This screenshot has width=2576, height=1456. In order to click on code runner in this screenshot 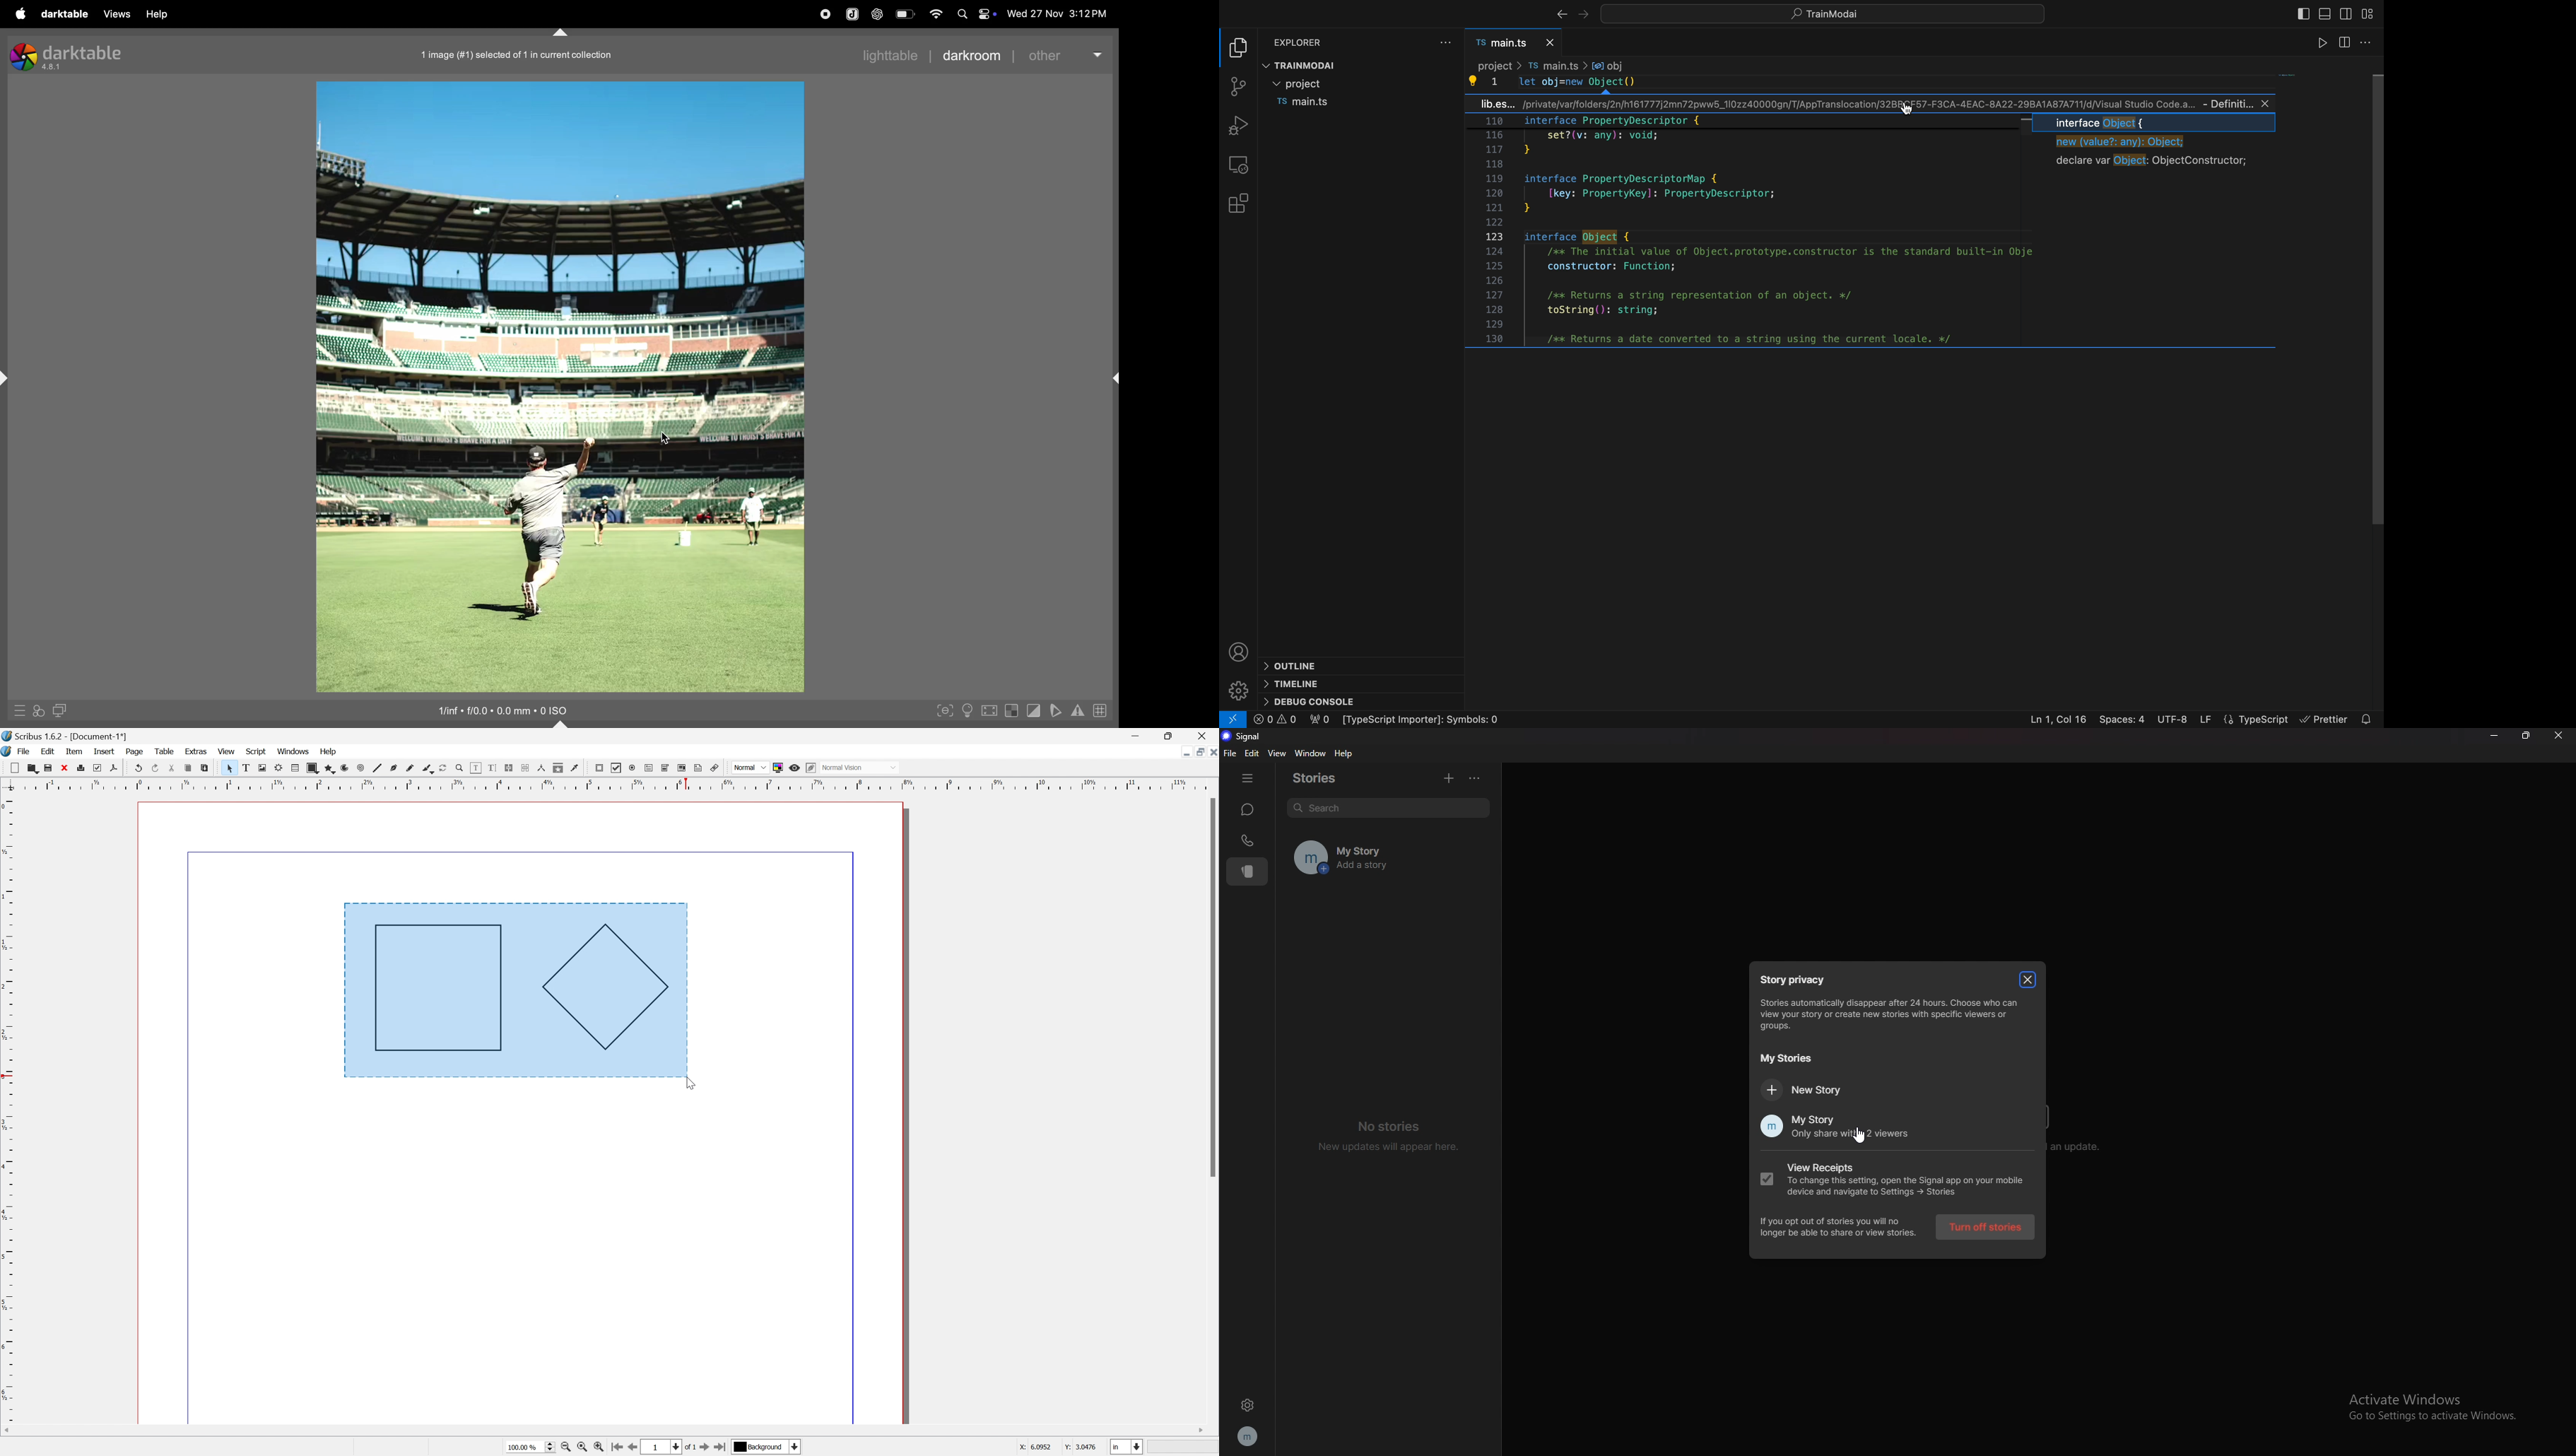, I will do `click(2369, 41)`.